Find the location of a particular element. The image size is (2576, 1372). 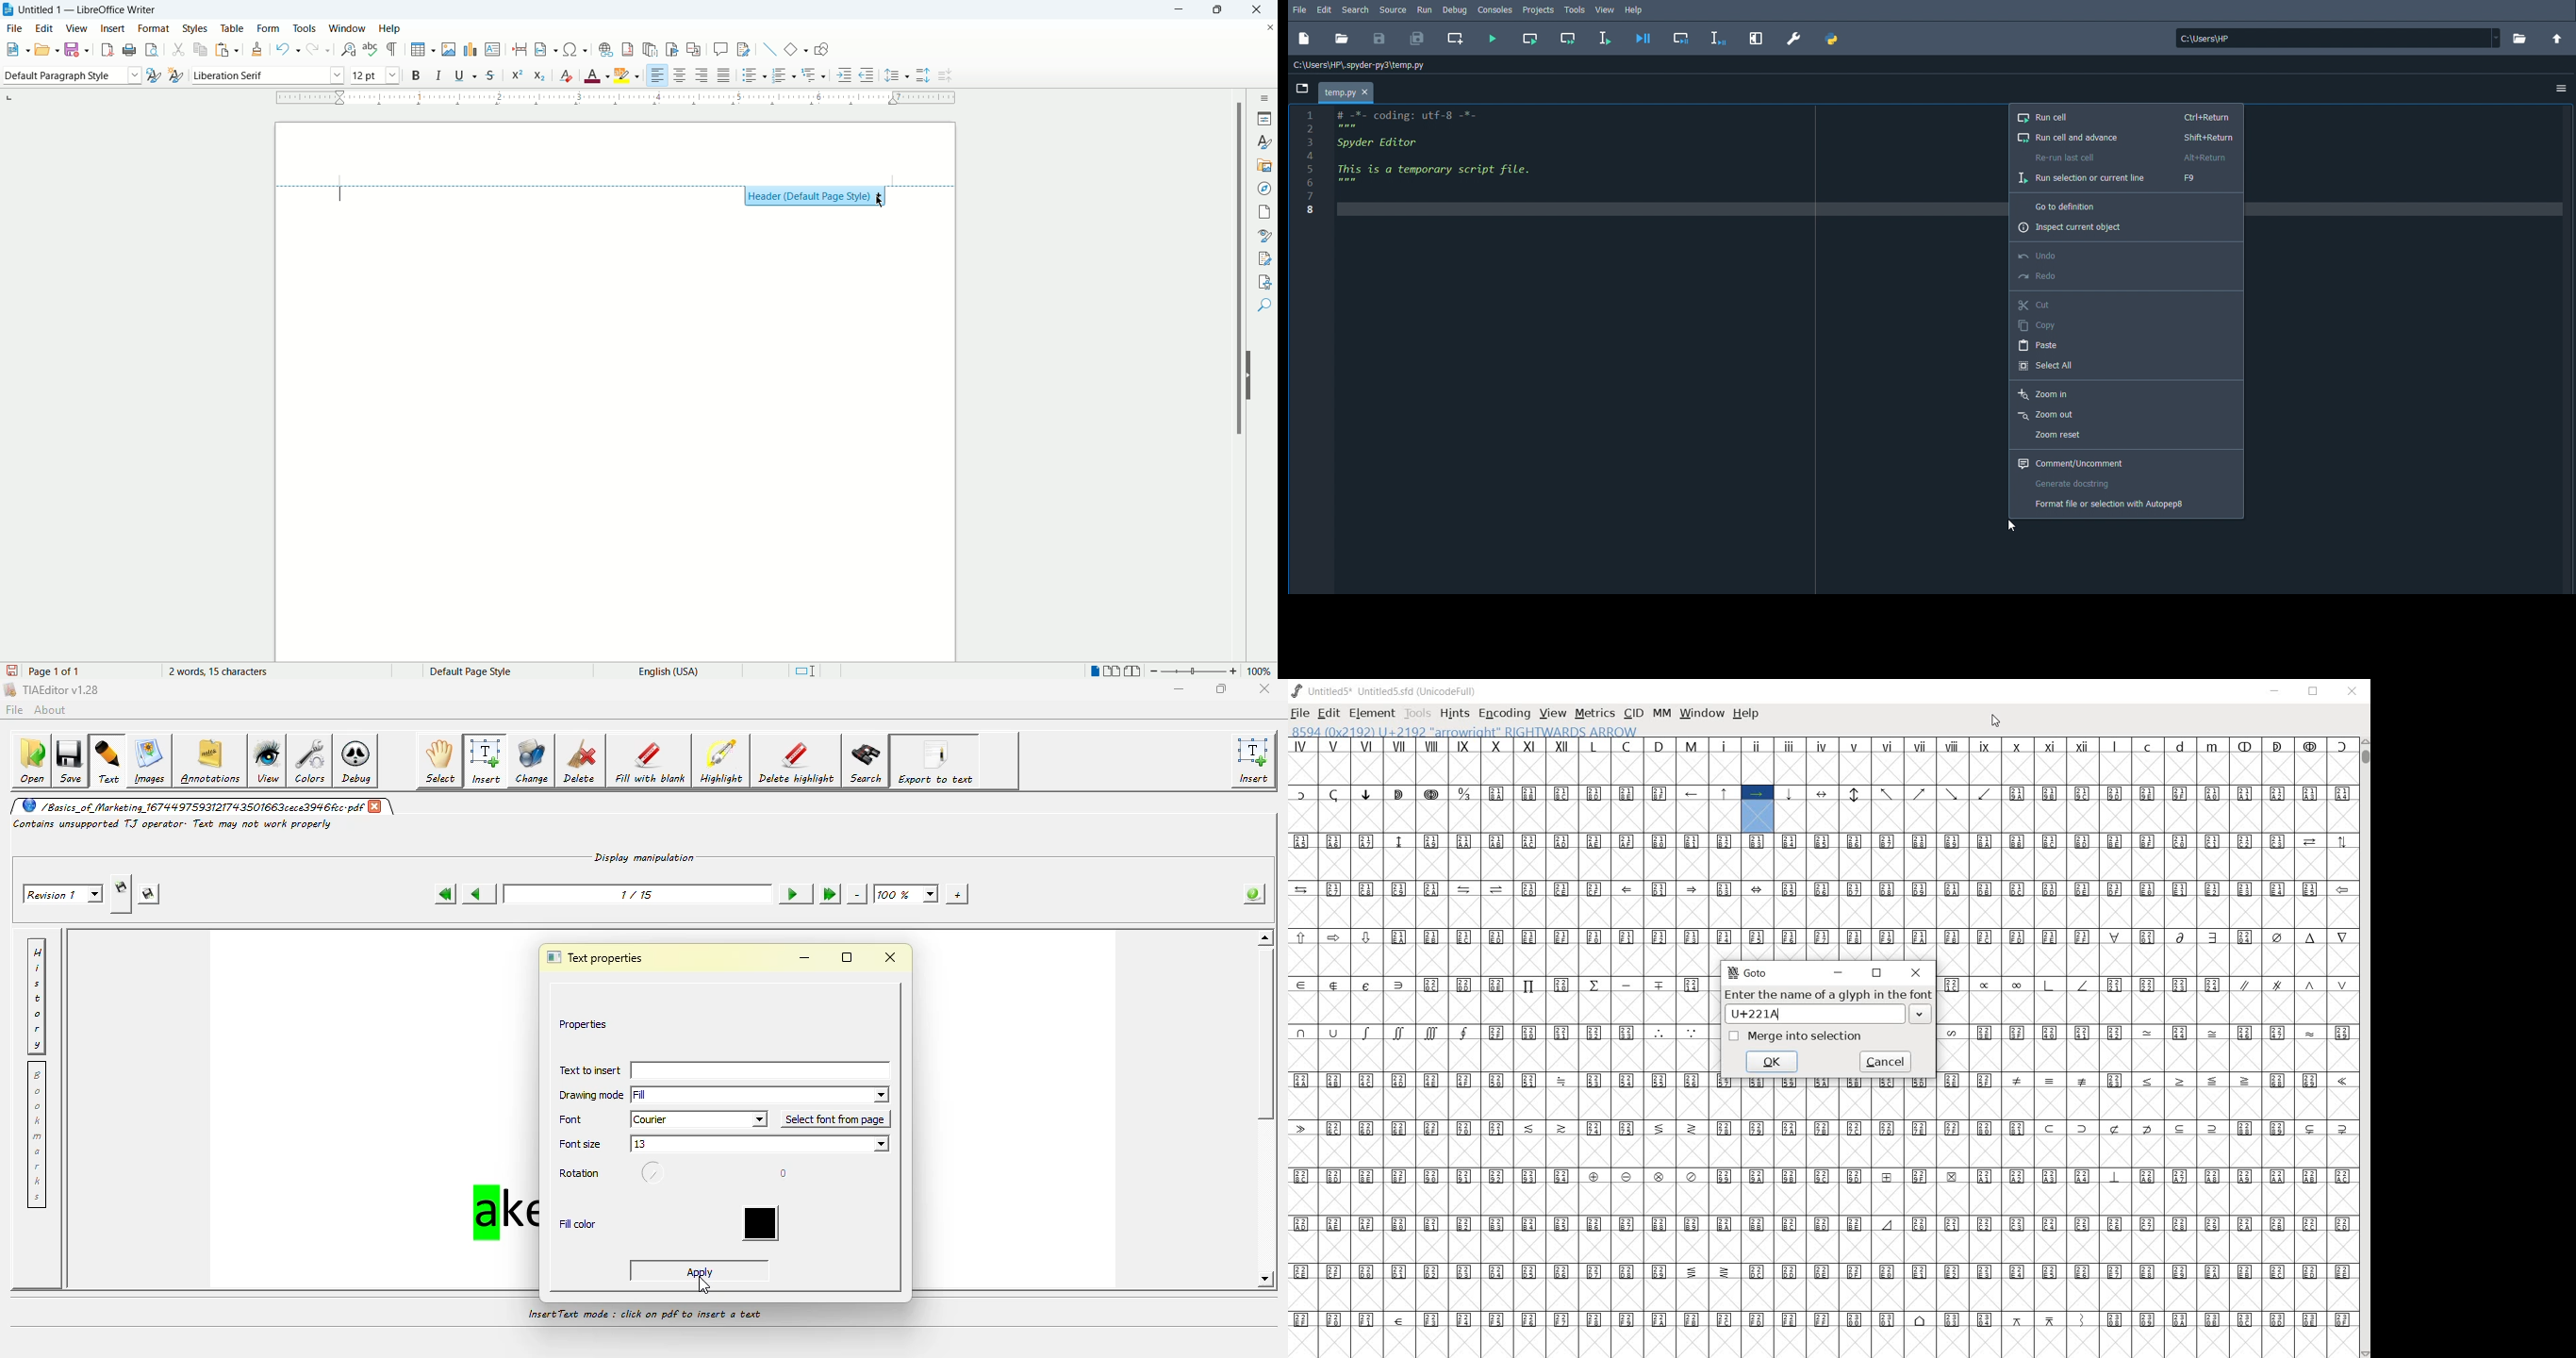

Comment/Uncomment is located at coordinates (2071, 463).